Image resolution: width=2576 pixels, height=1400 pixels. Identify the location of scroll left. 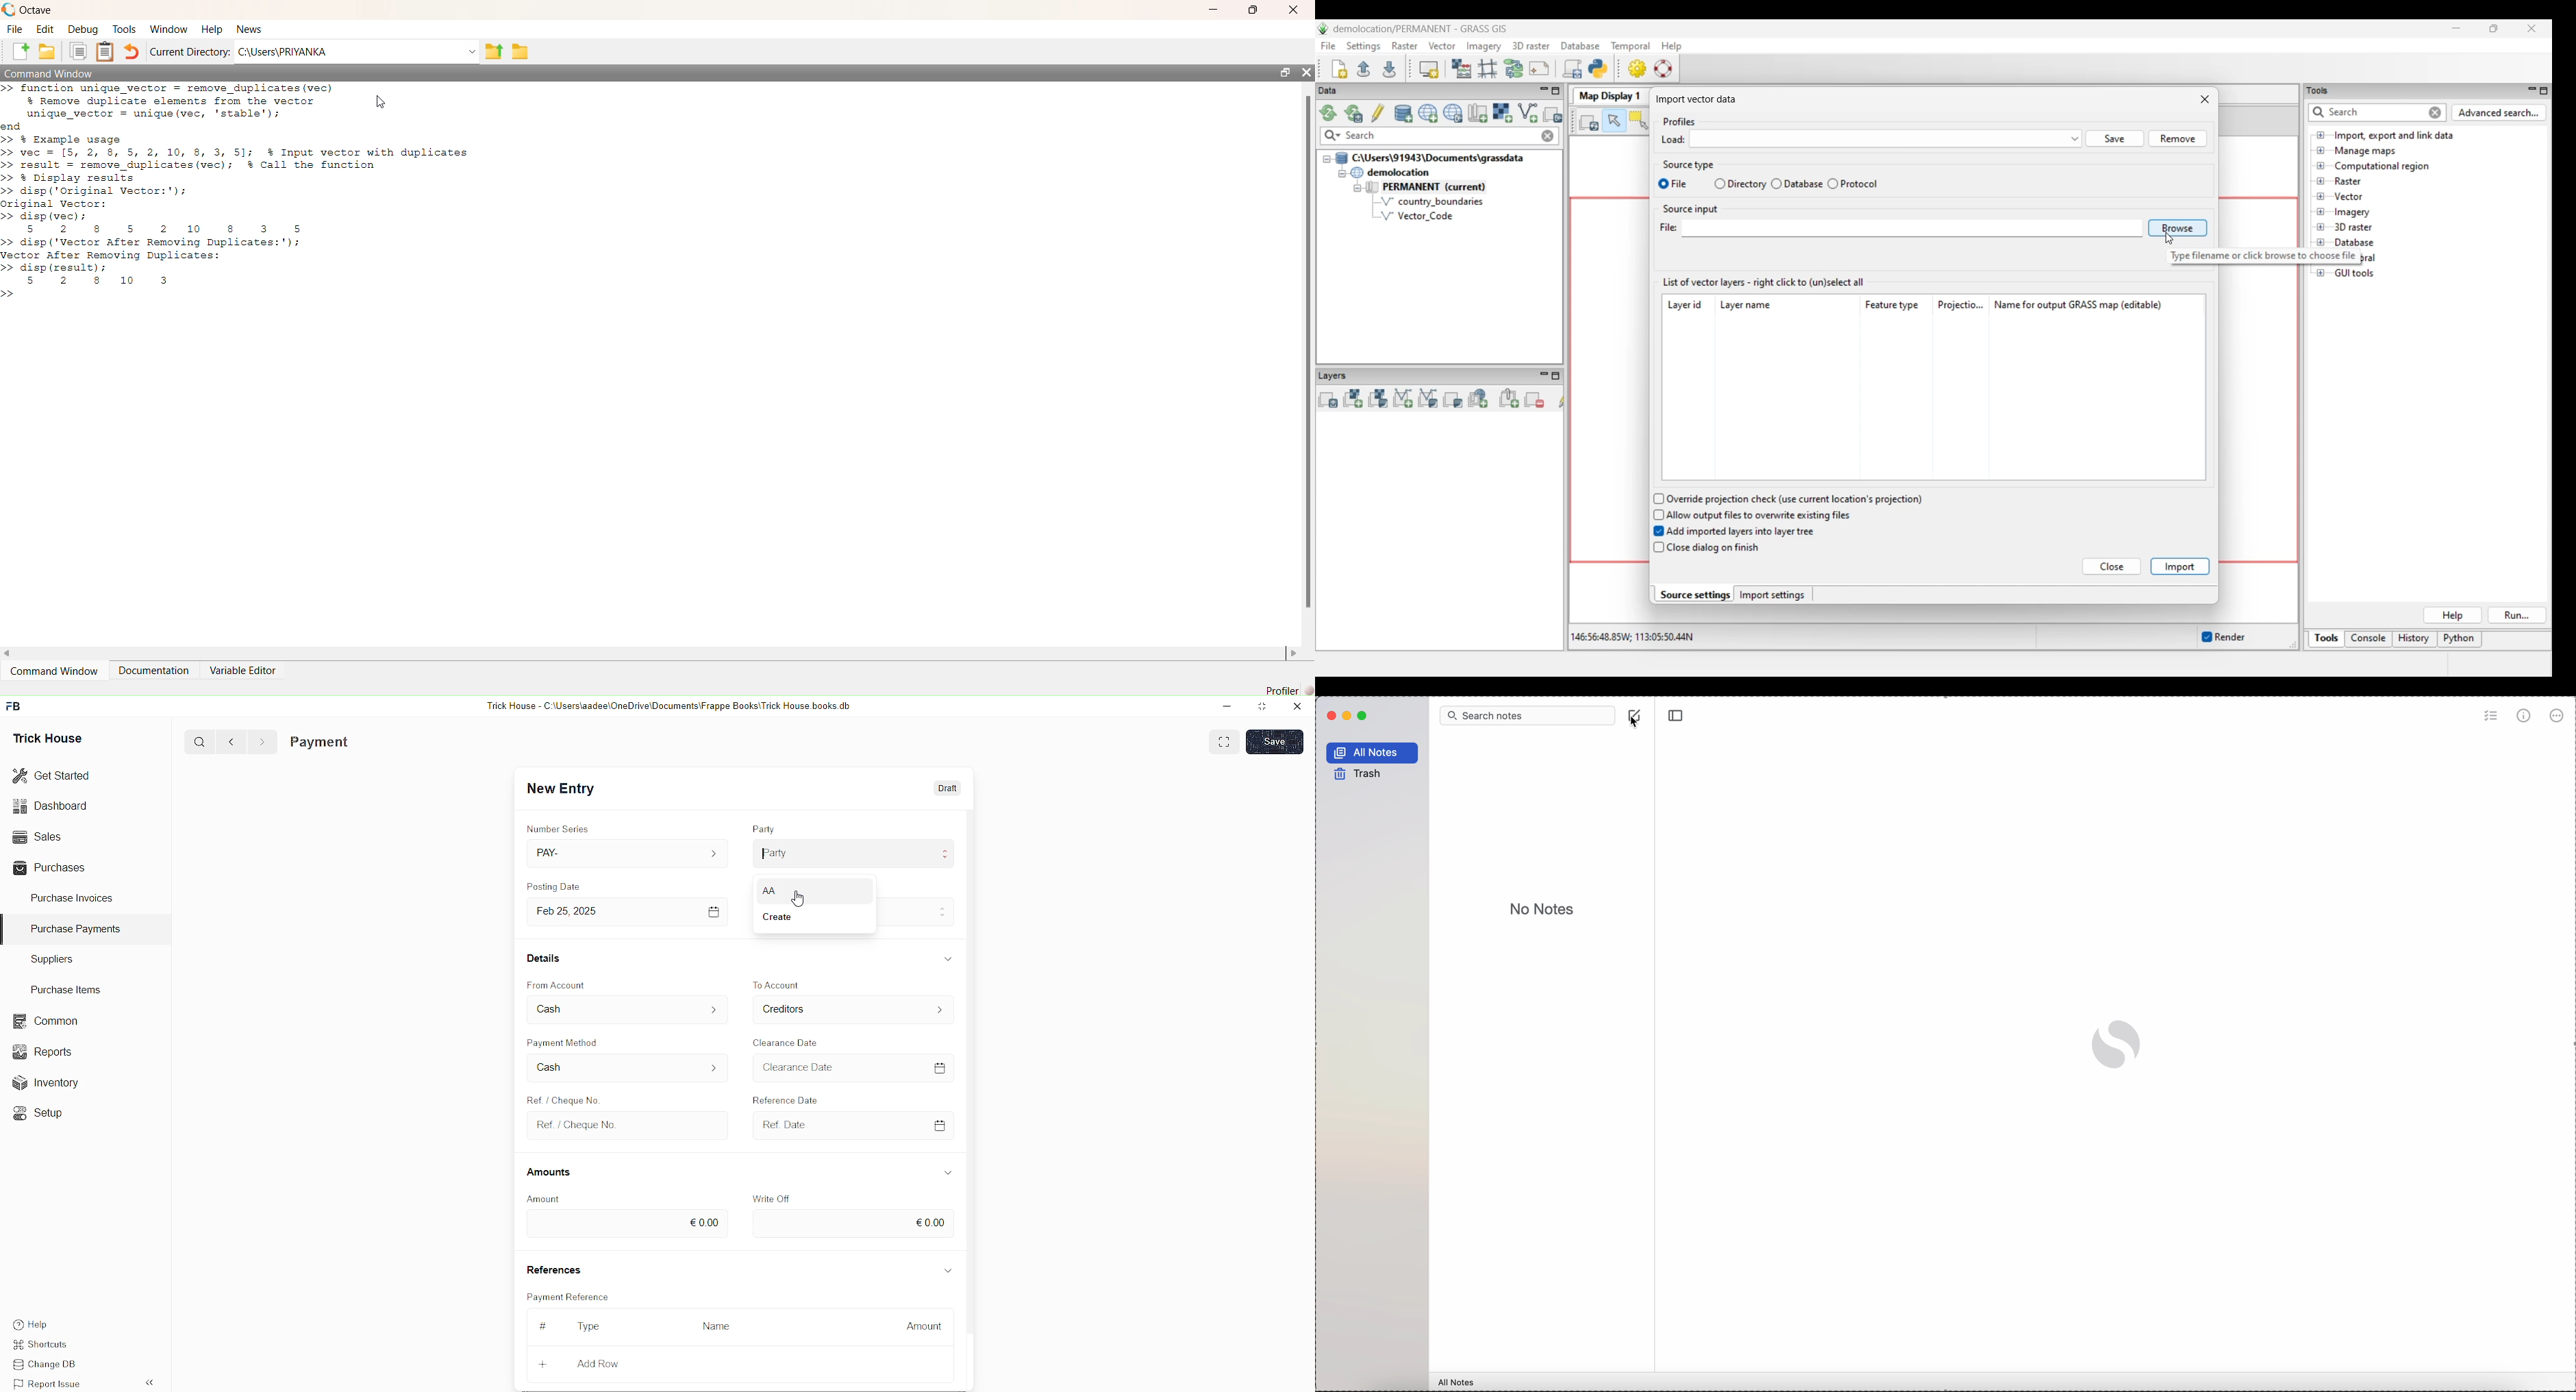
(8, 655).